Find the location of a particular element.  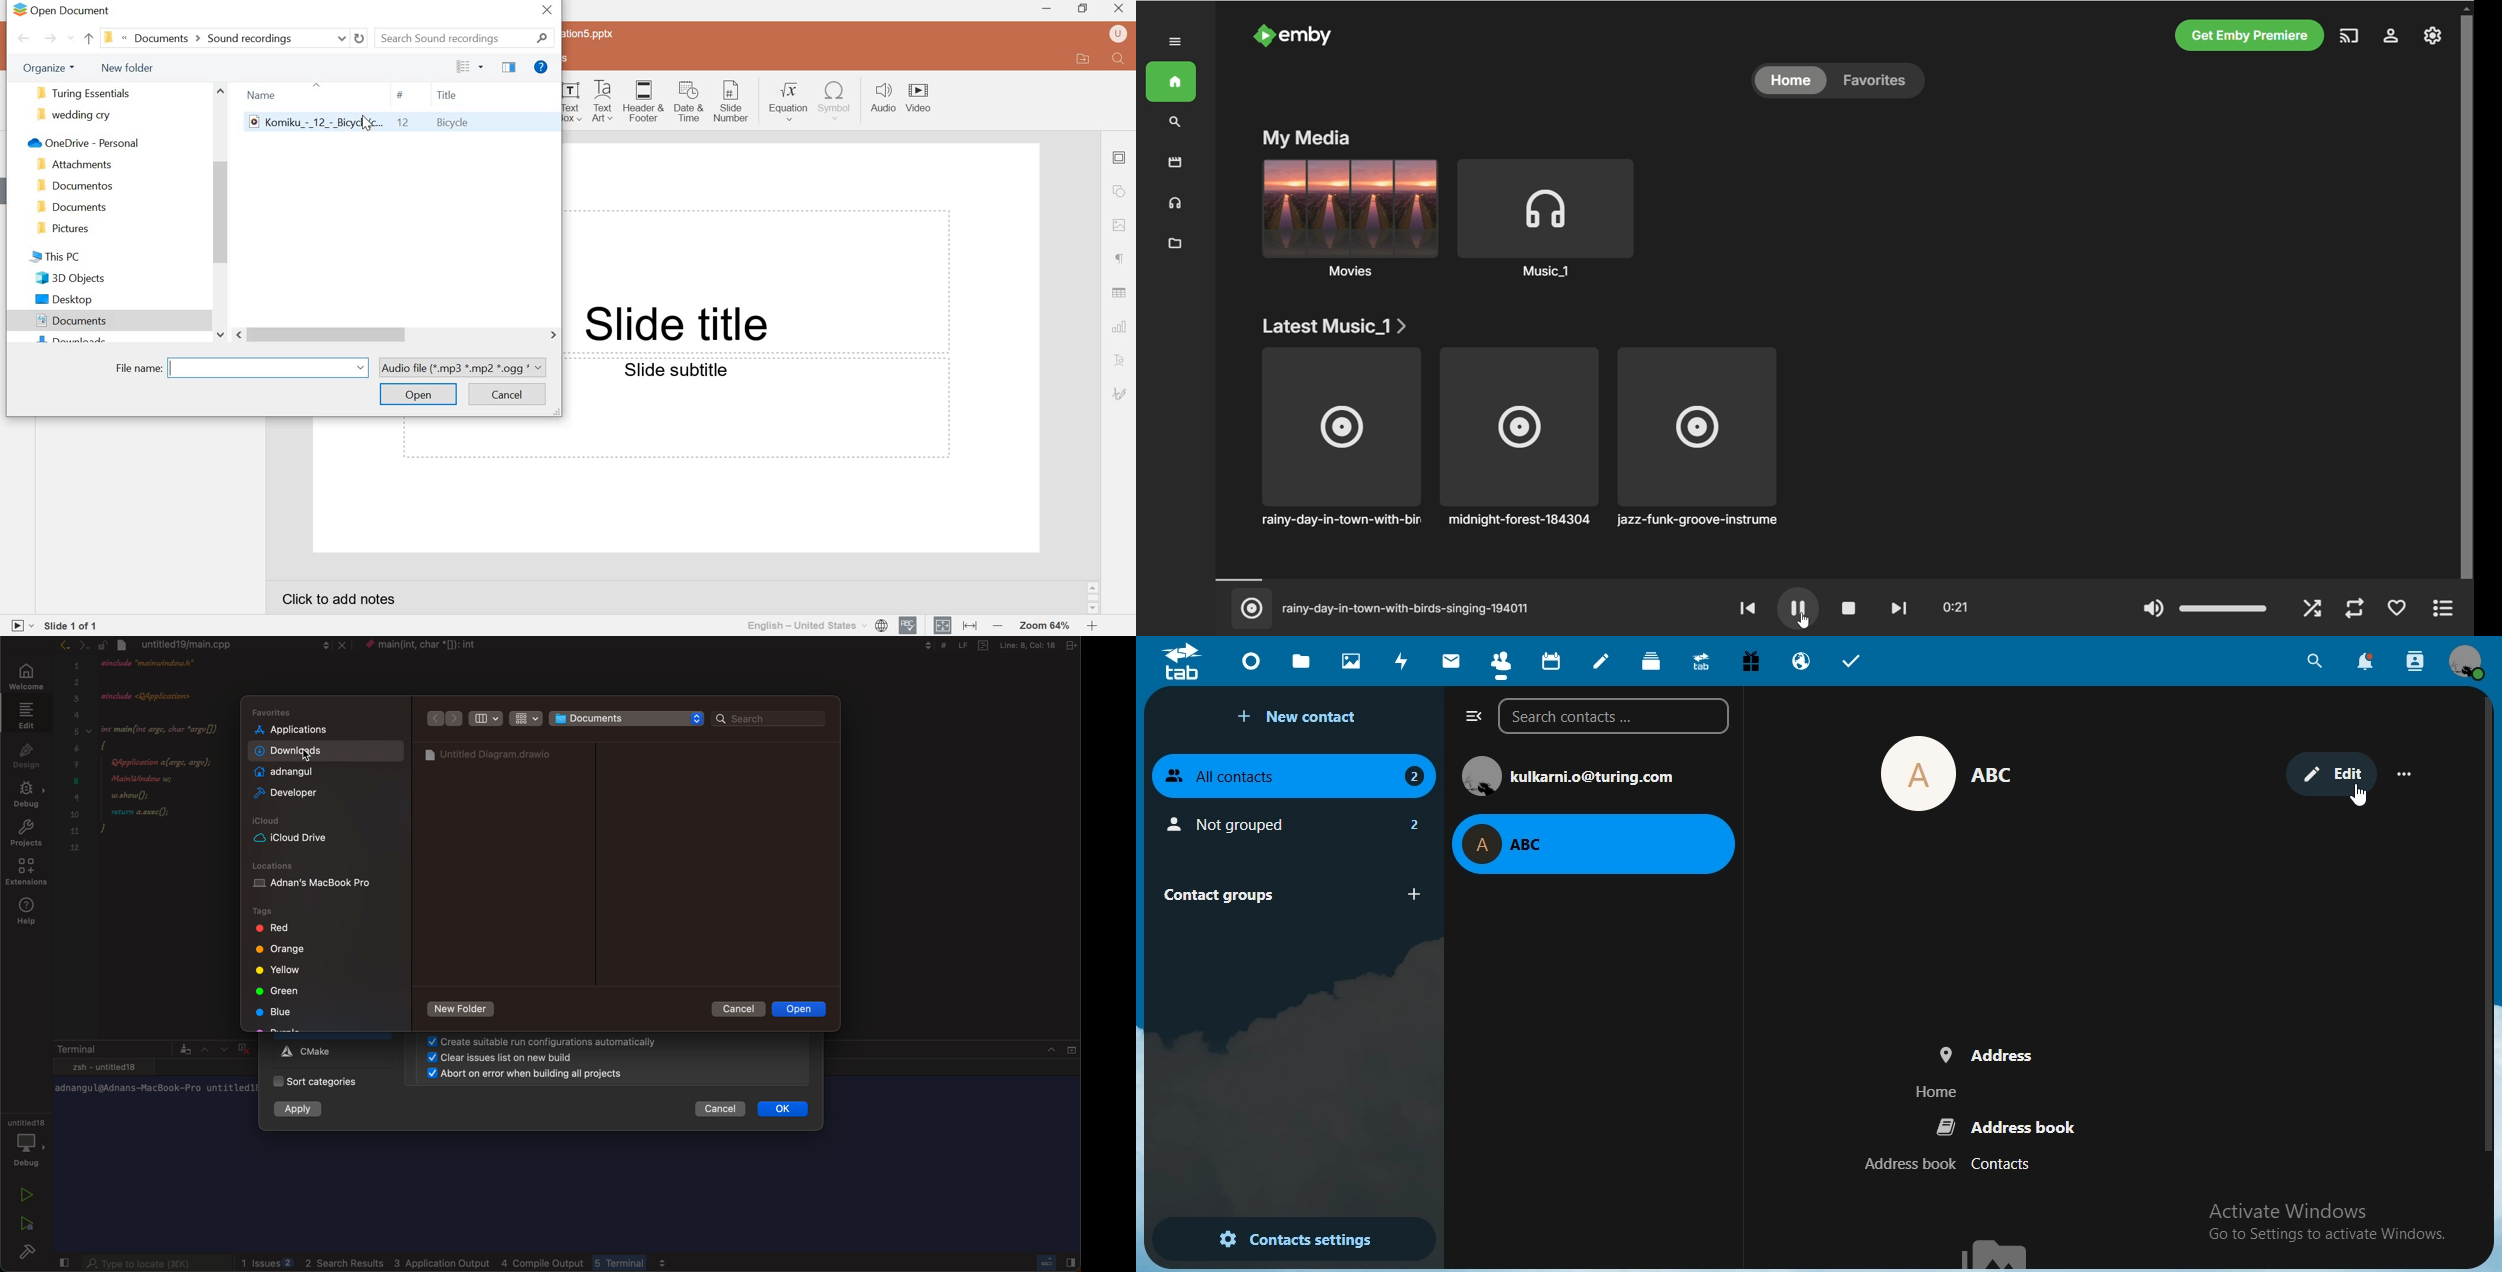

logo is located at coordinates (1259, 36).